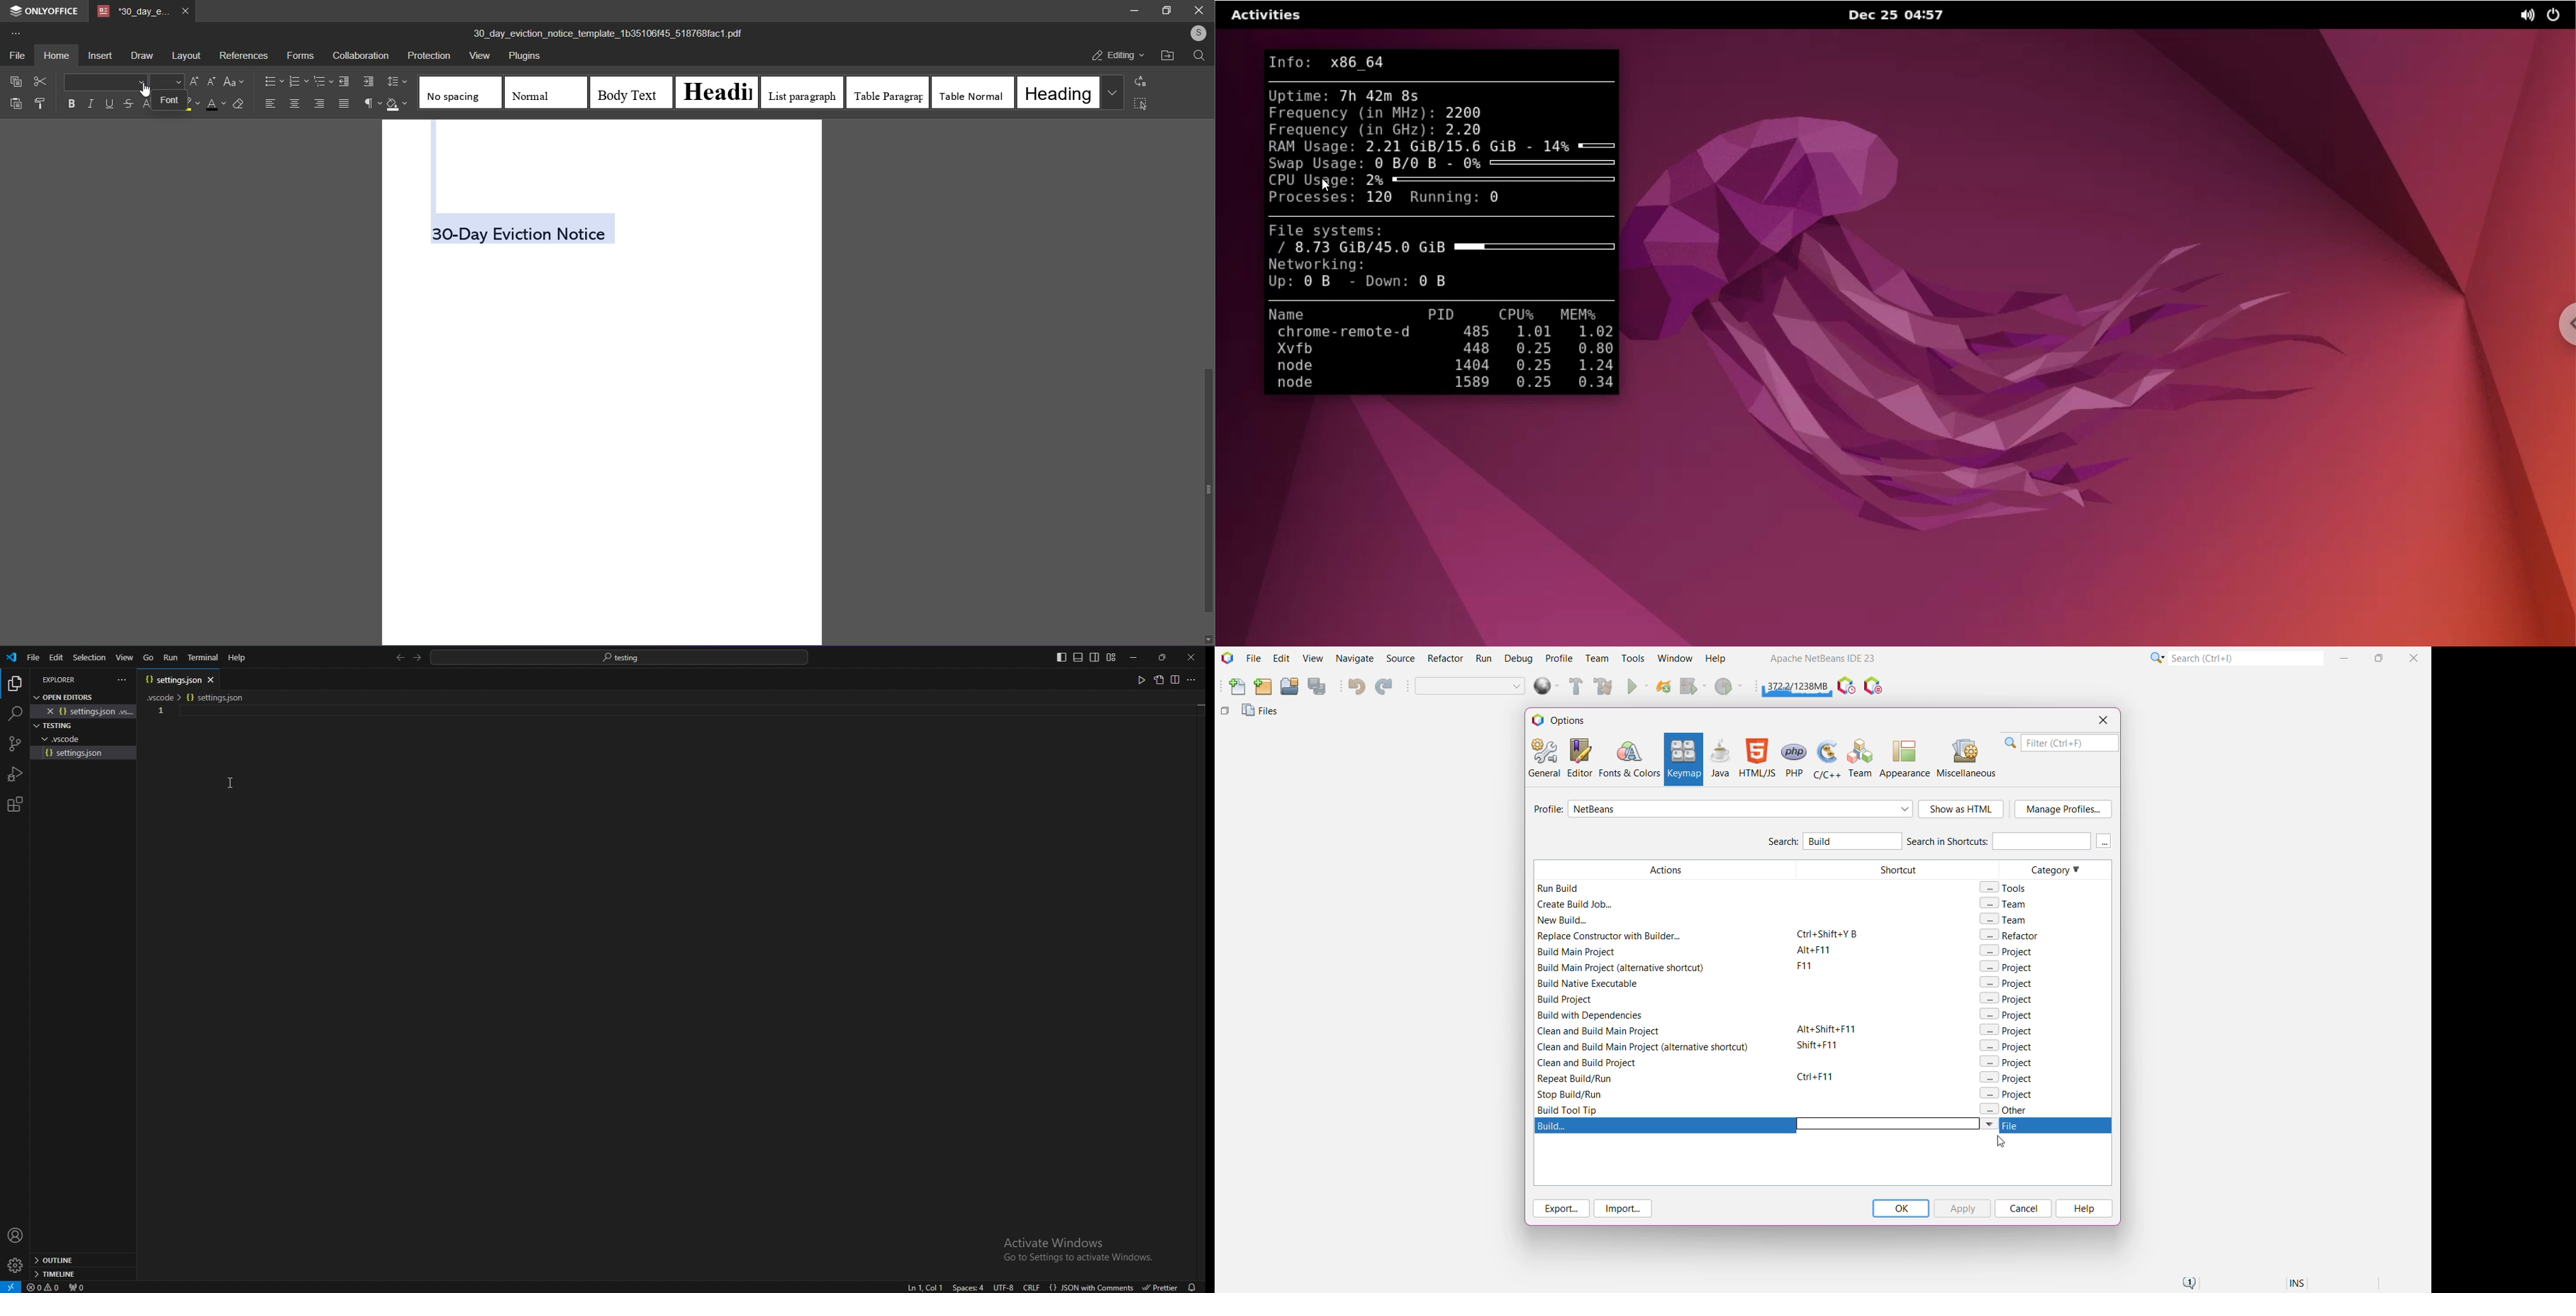 The image size is (2576, 1316). What do you see at coordinates (1675, 658) in the screenshot?
I see `Window` at bounding box center [1675, 658].